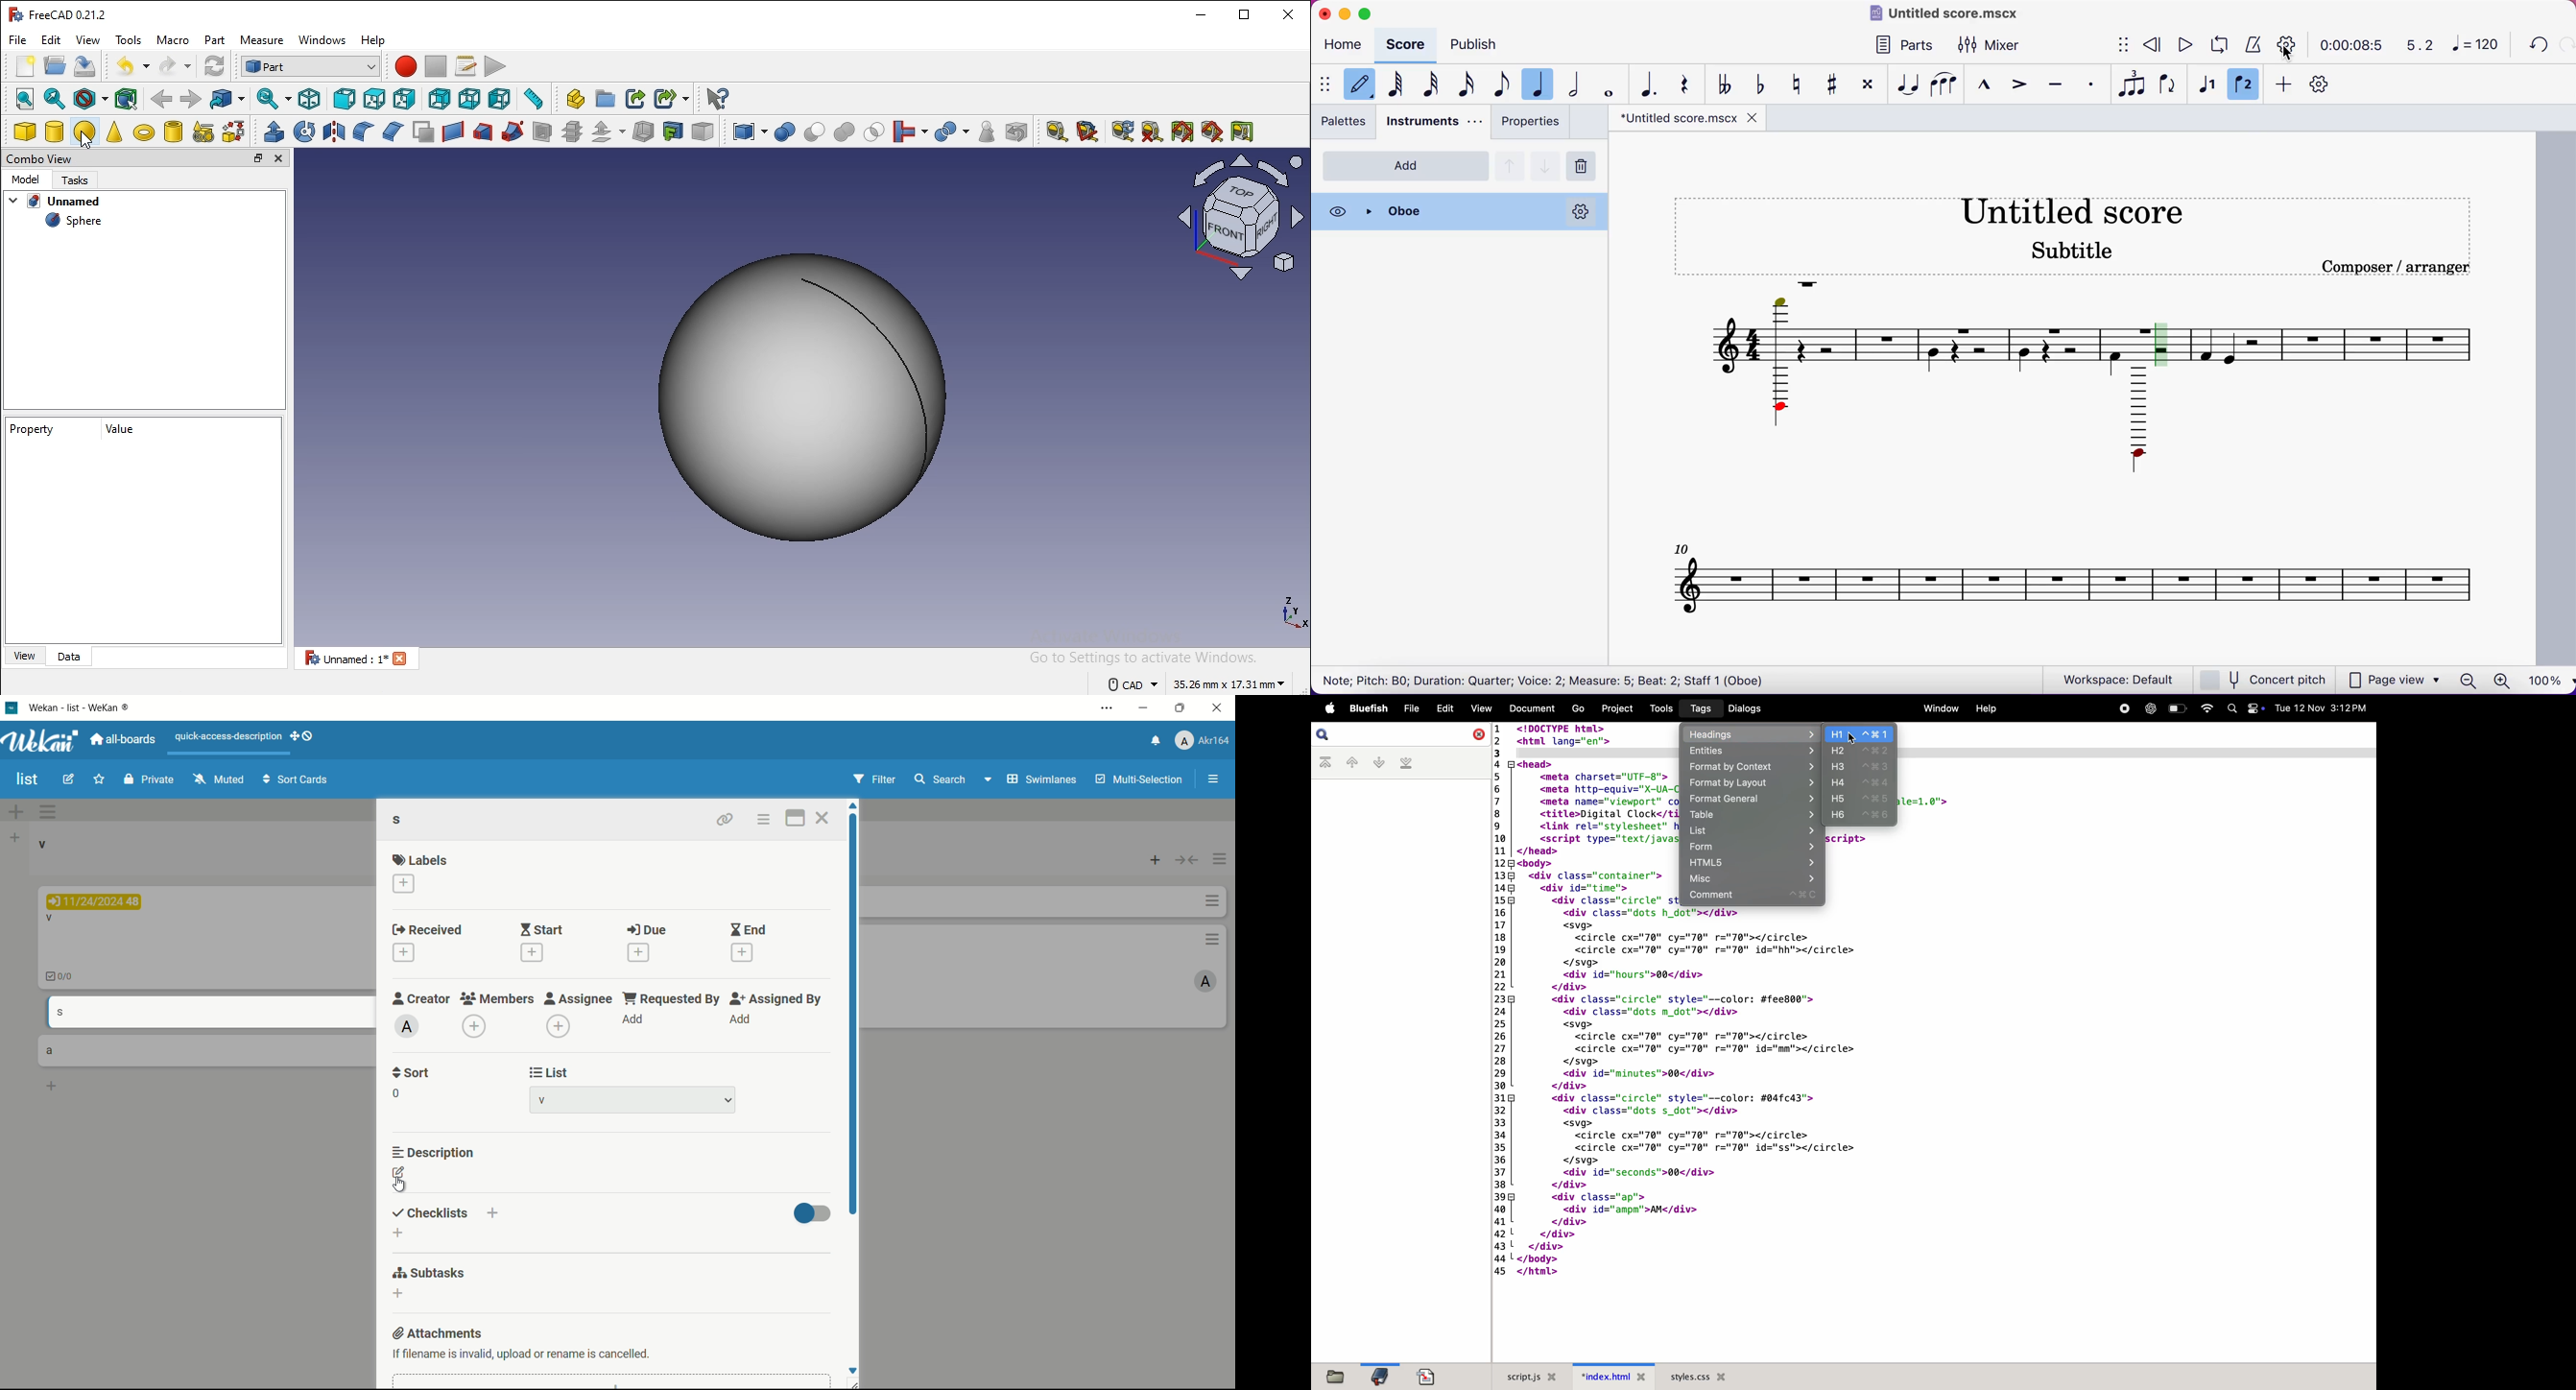 Image resolution: width=2576 pixels, height=1400 pixels. Describe the element at coordinates (29, 182) in the screenshot. I see `model` at that location.